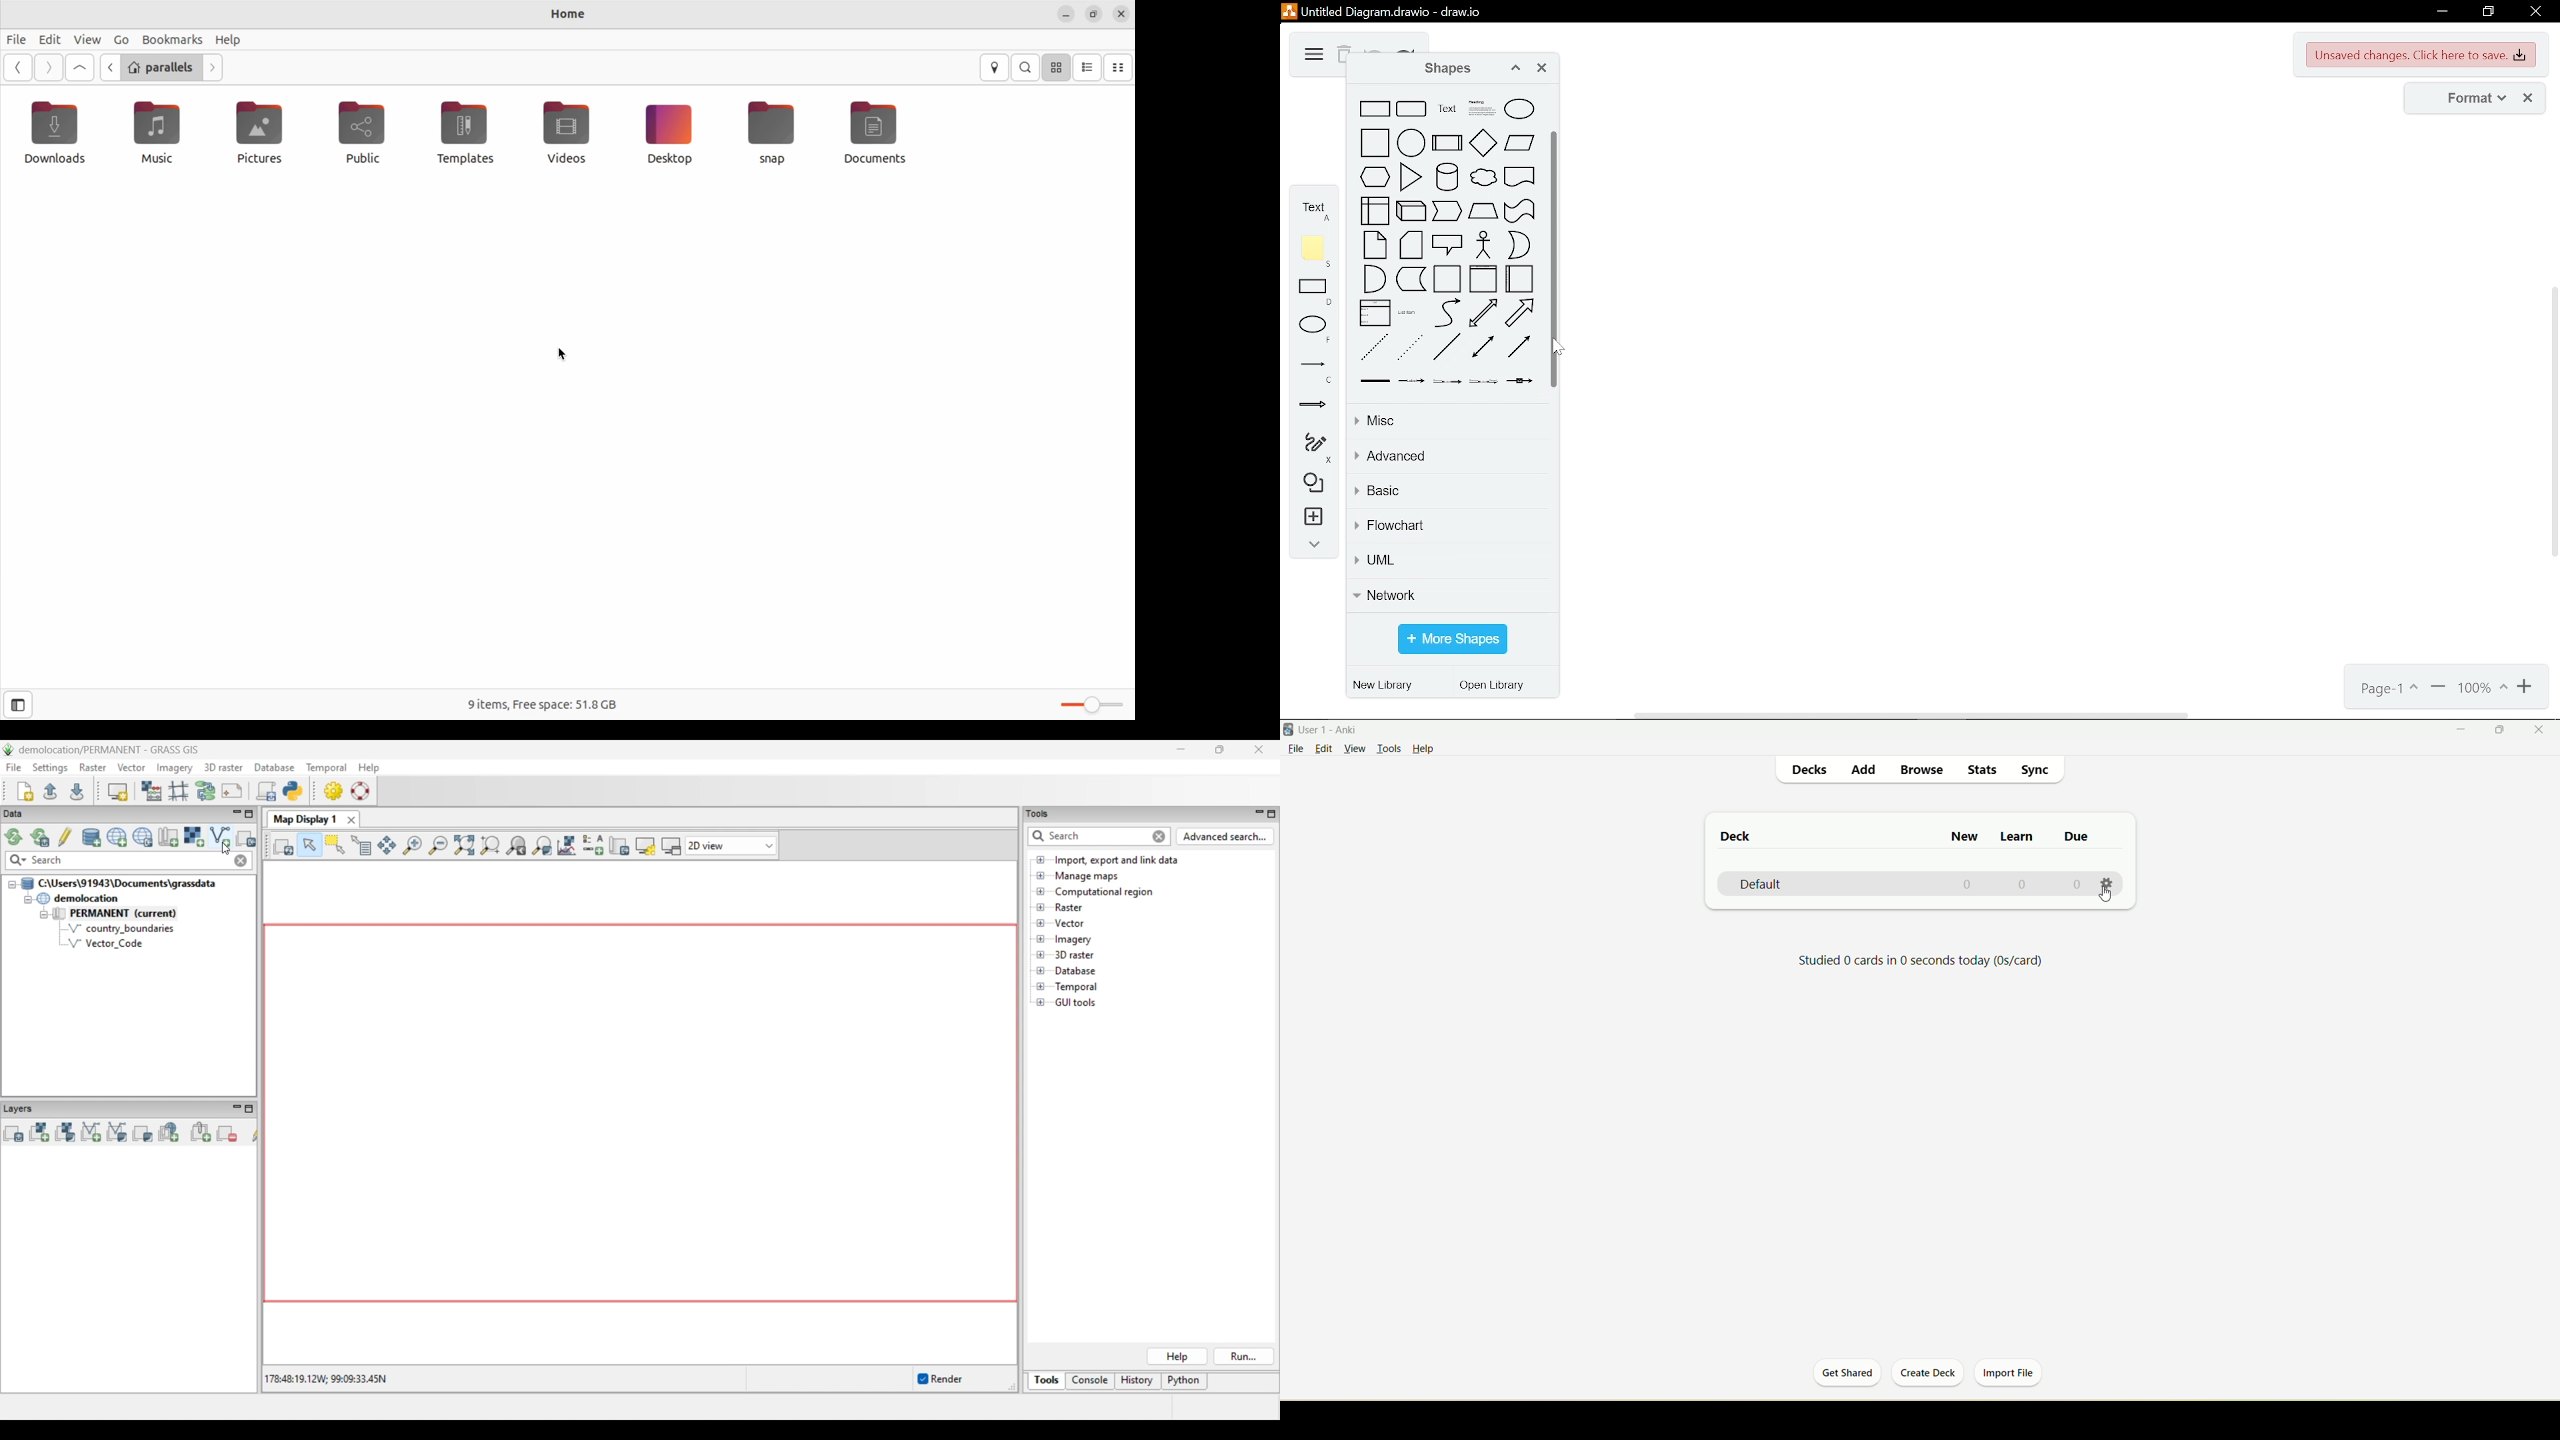  I want to click on bidirectional arrow, so click(1483, 312).